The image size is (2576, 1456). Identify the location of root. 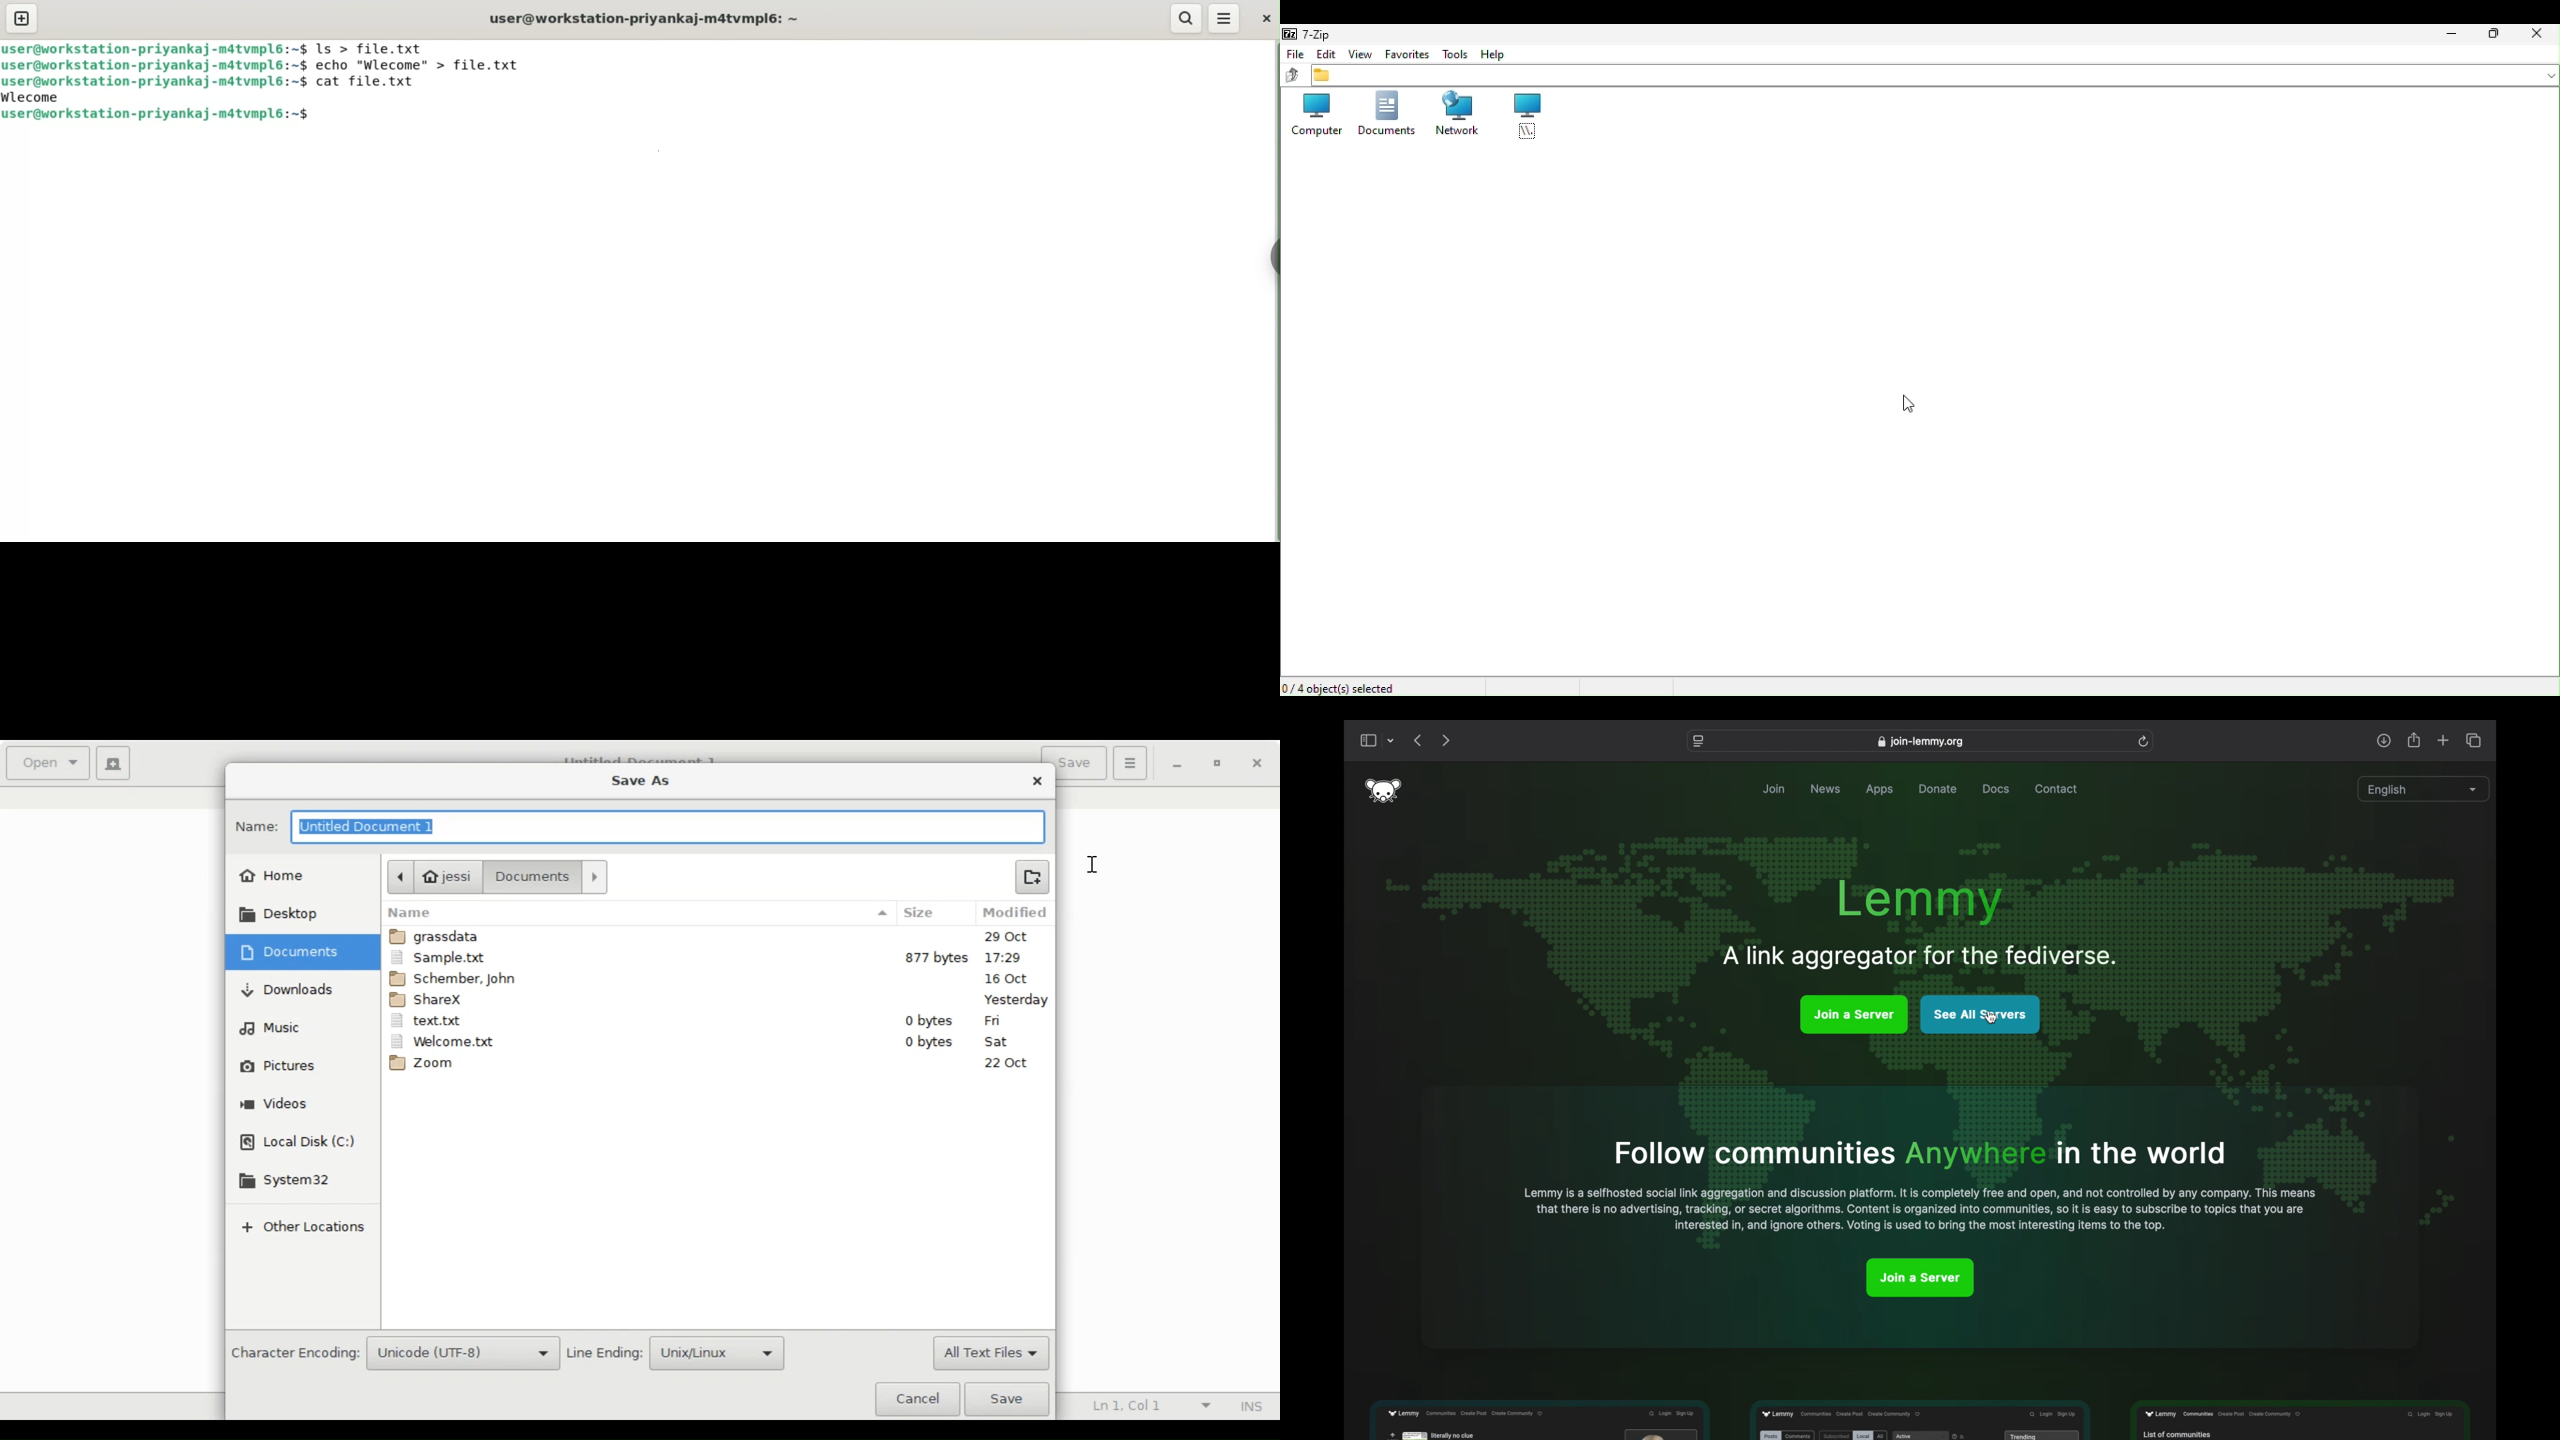
(1523, 116).